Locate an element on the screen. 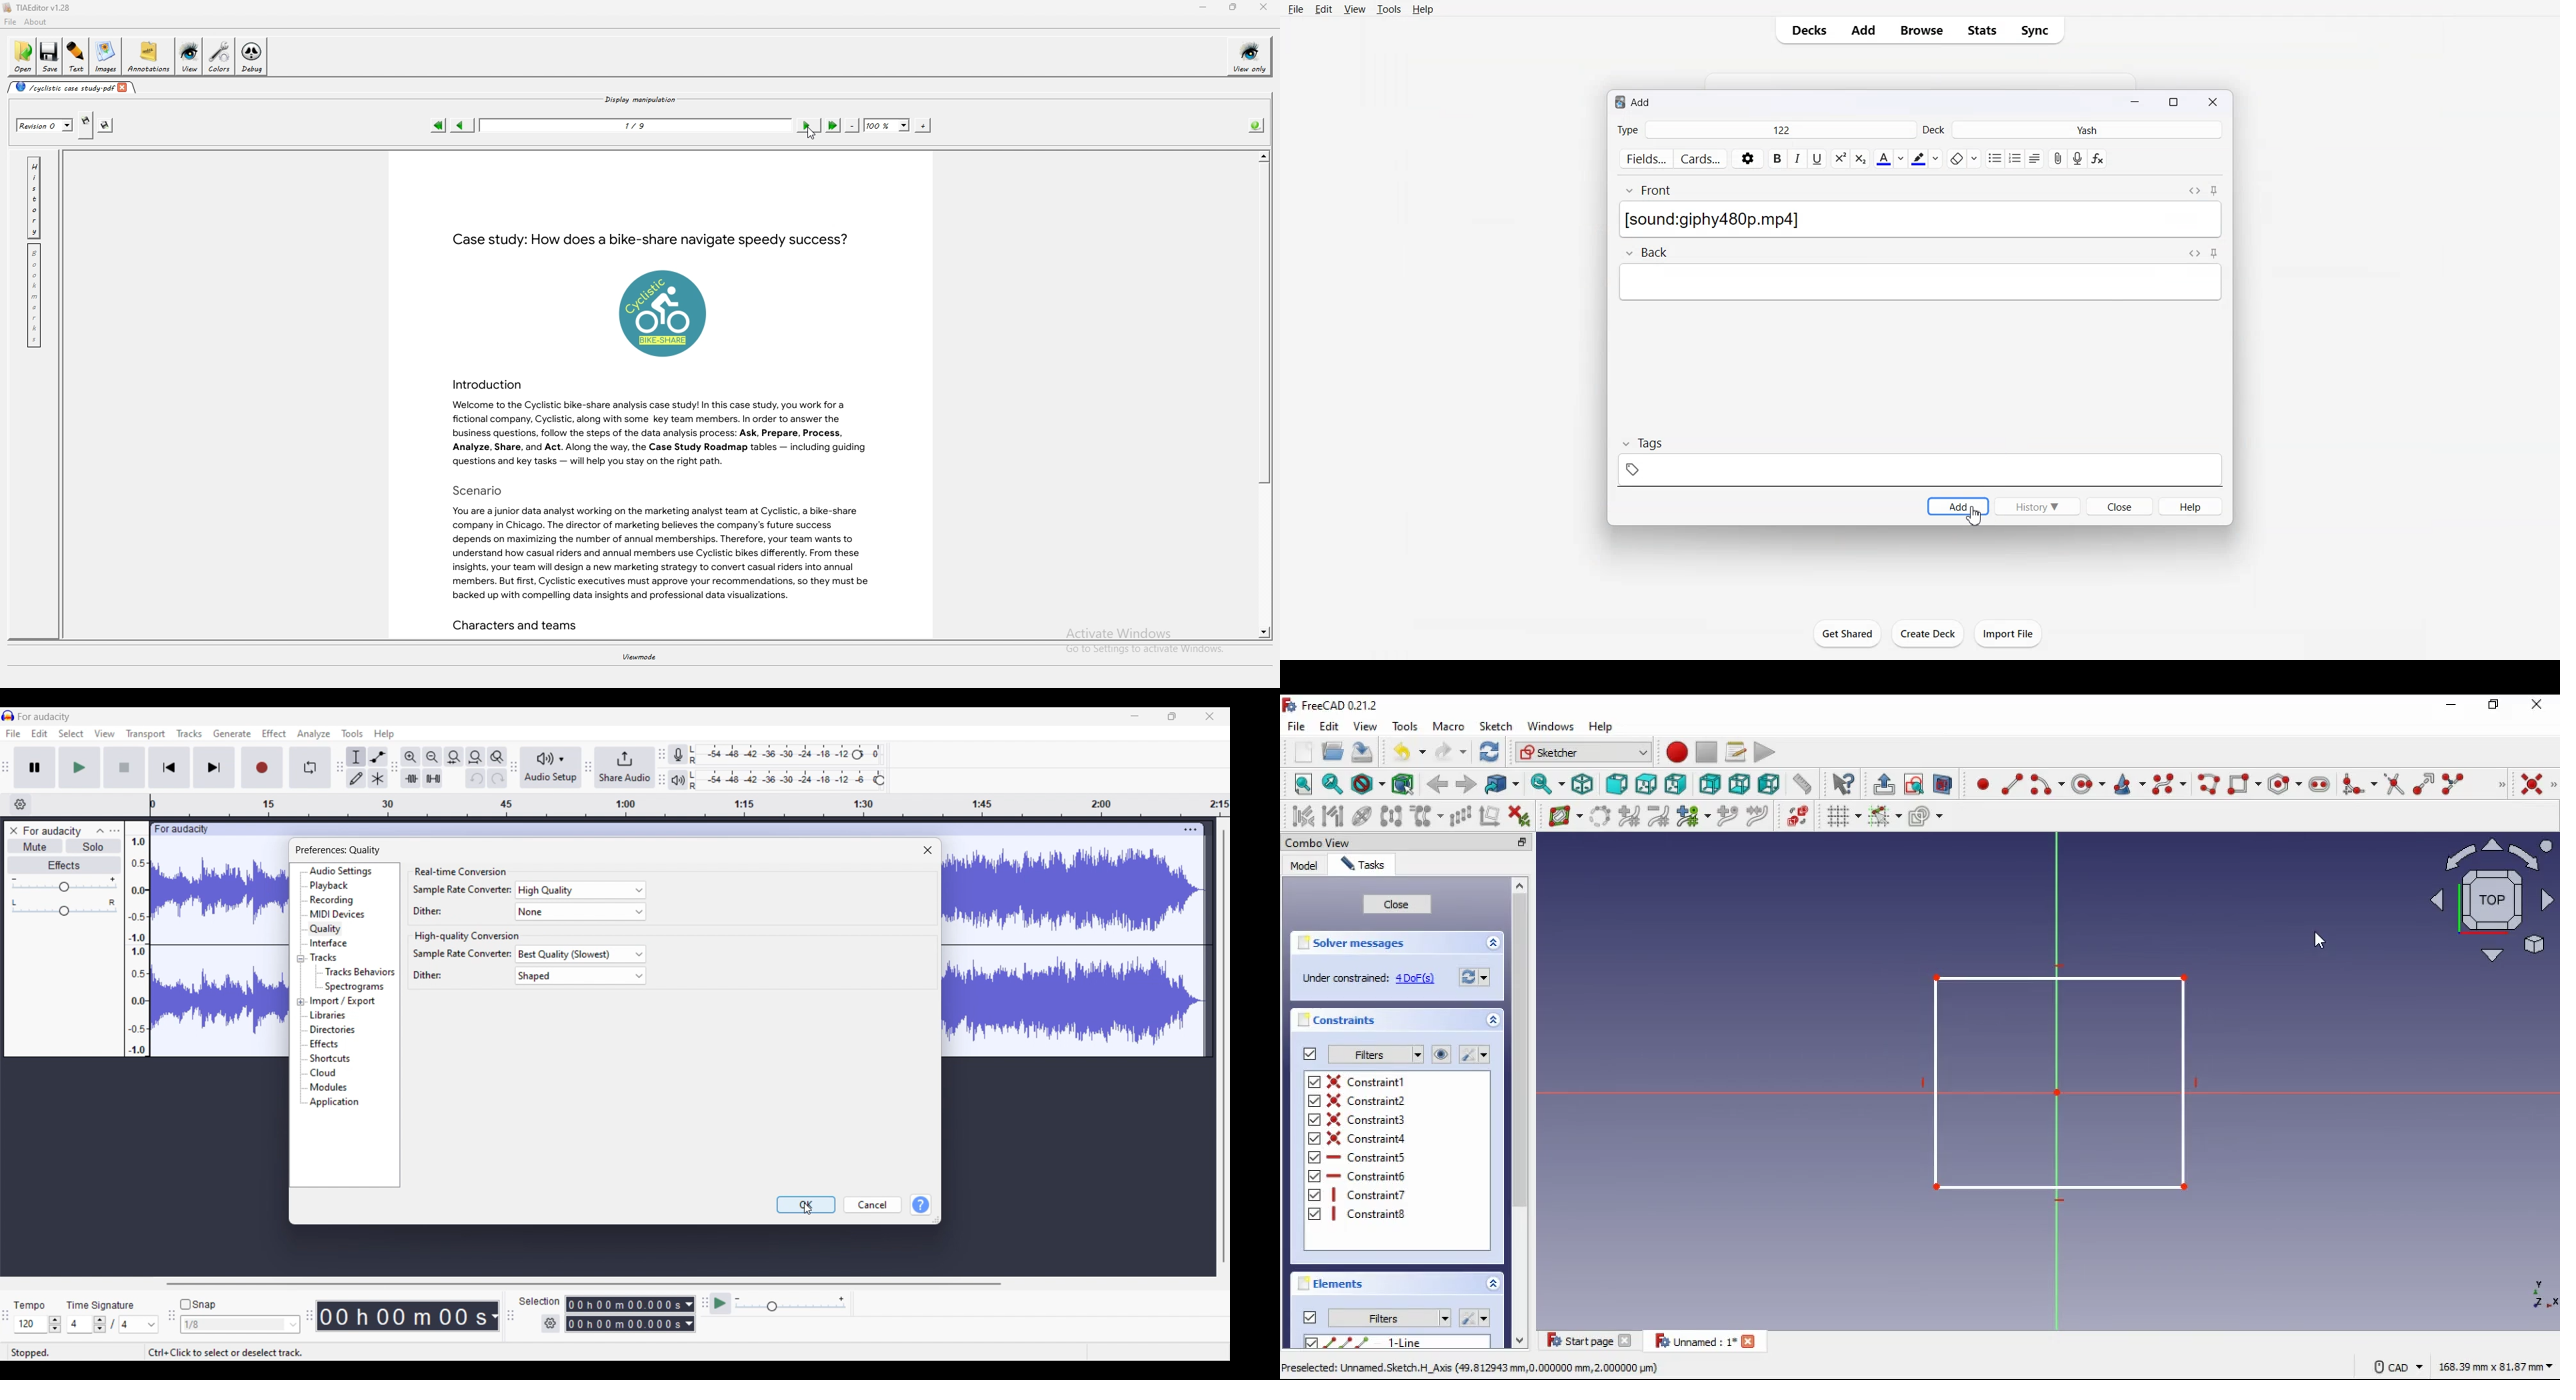 The height and width of the screenshot is (1400, 2576). workbench selection is located at coordinates (1584, 752).